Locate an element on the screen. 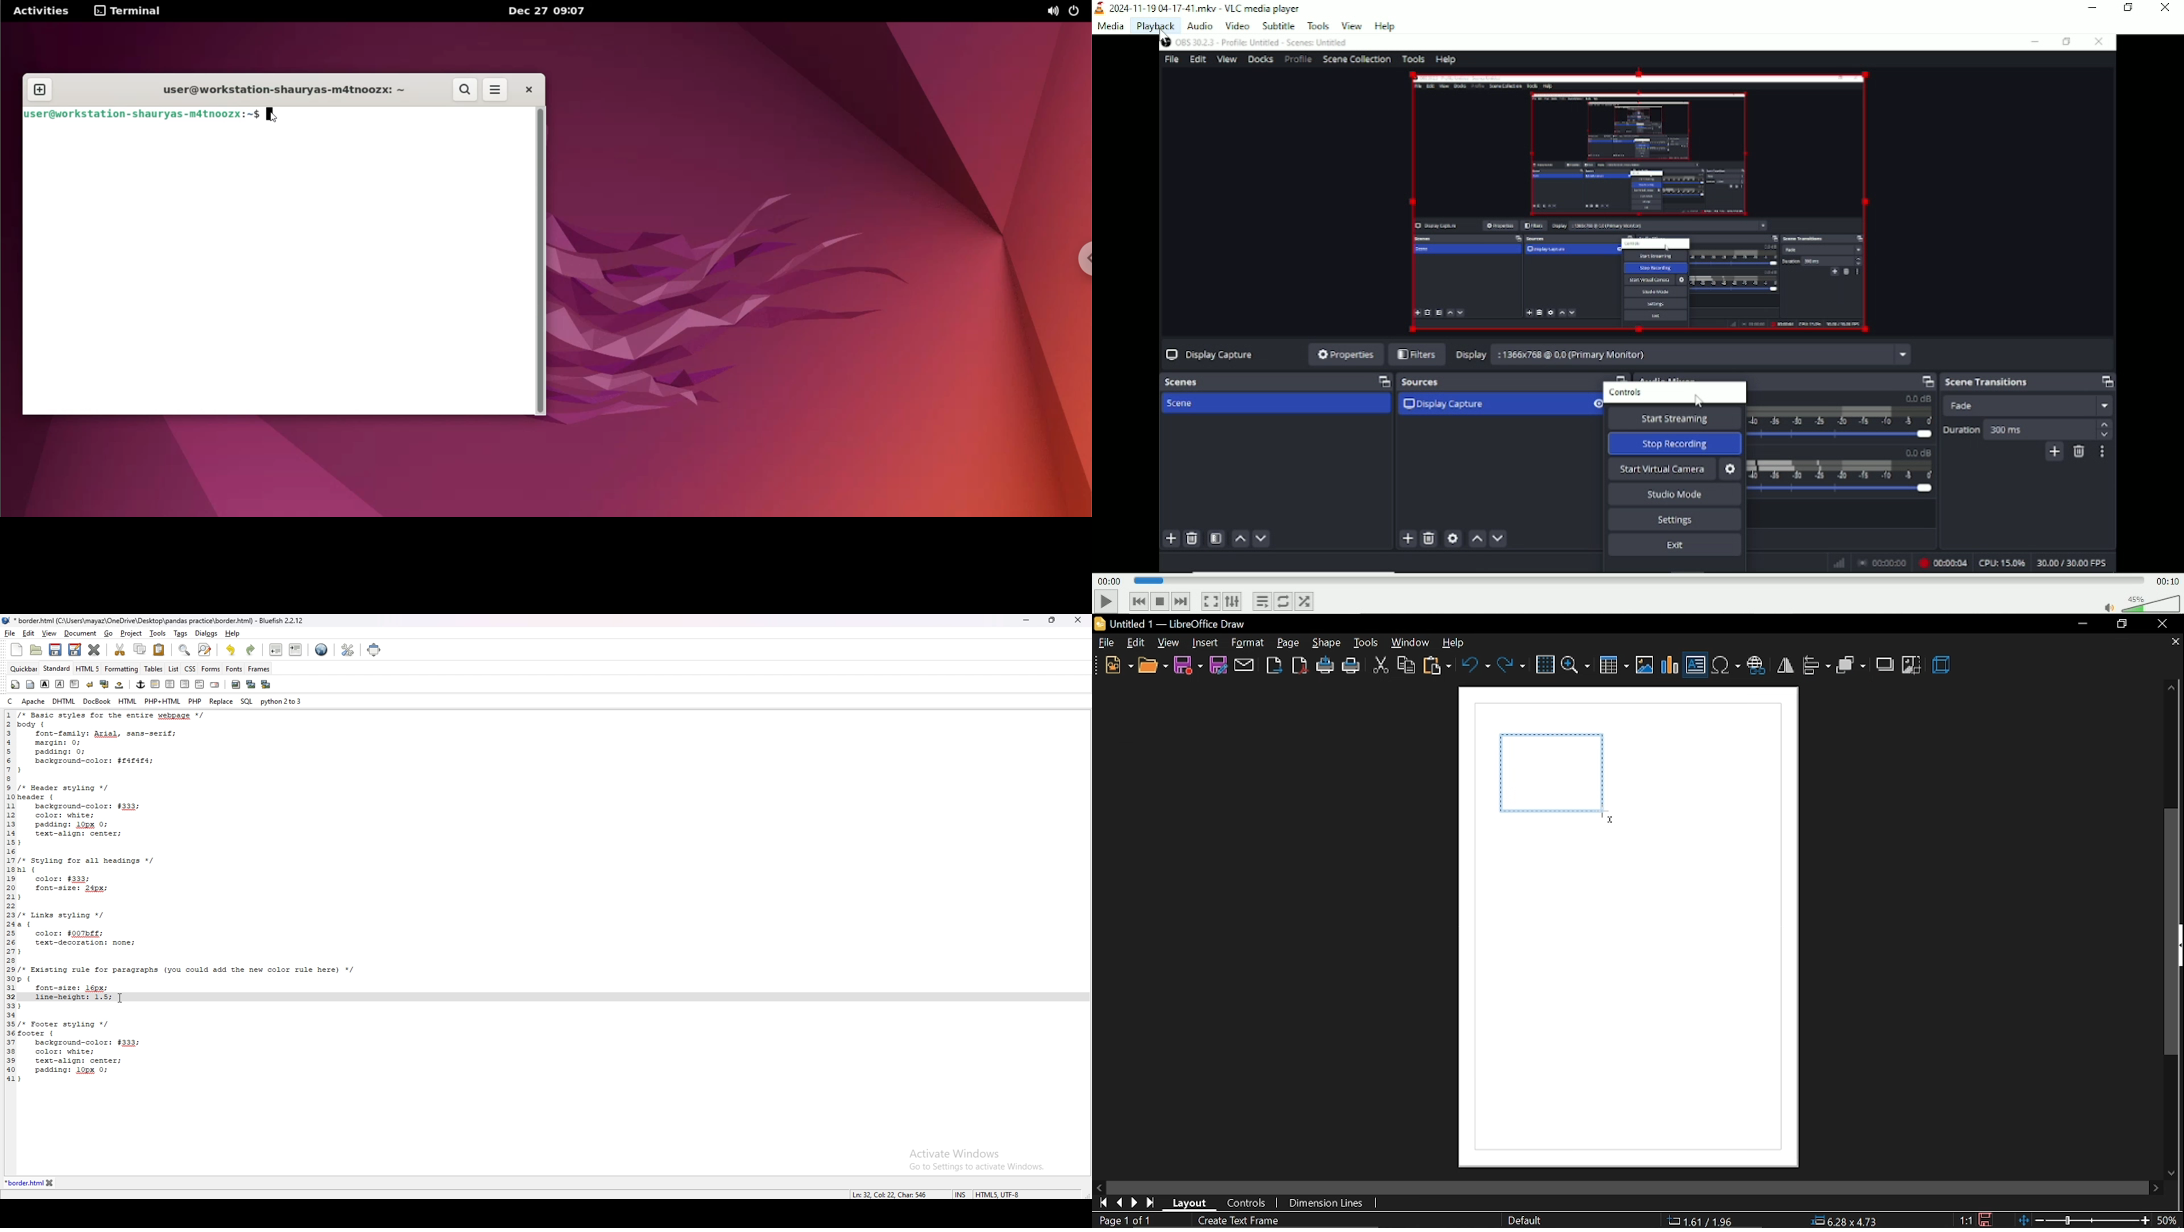  change zoom is located at coordinates (2086, 1220).